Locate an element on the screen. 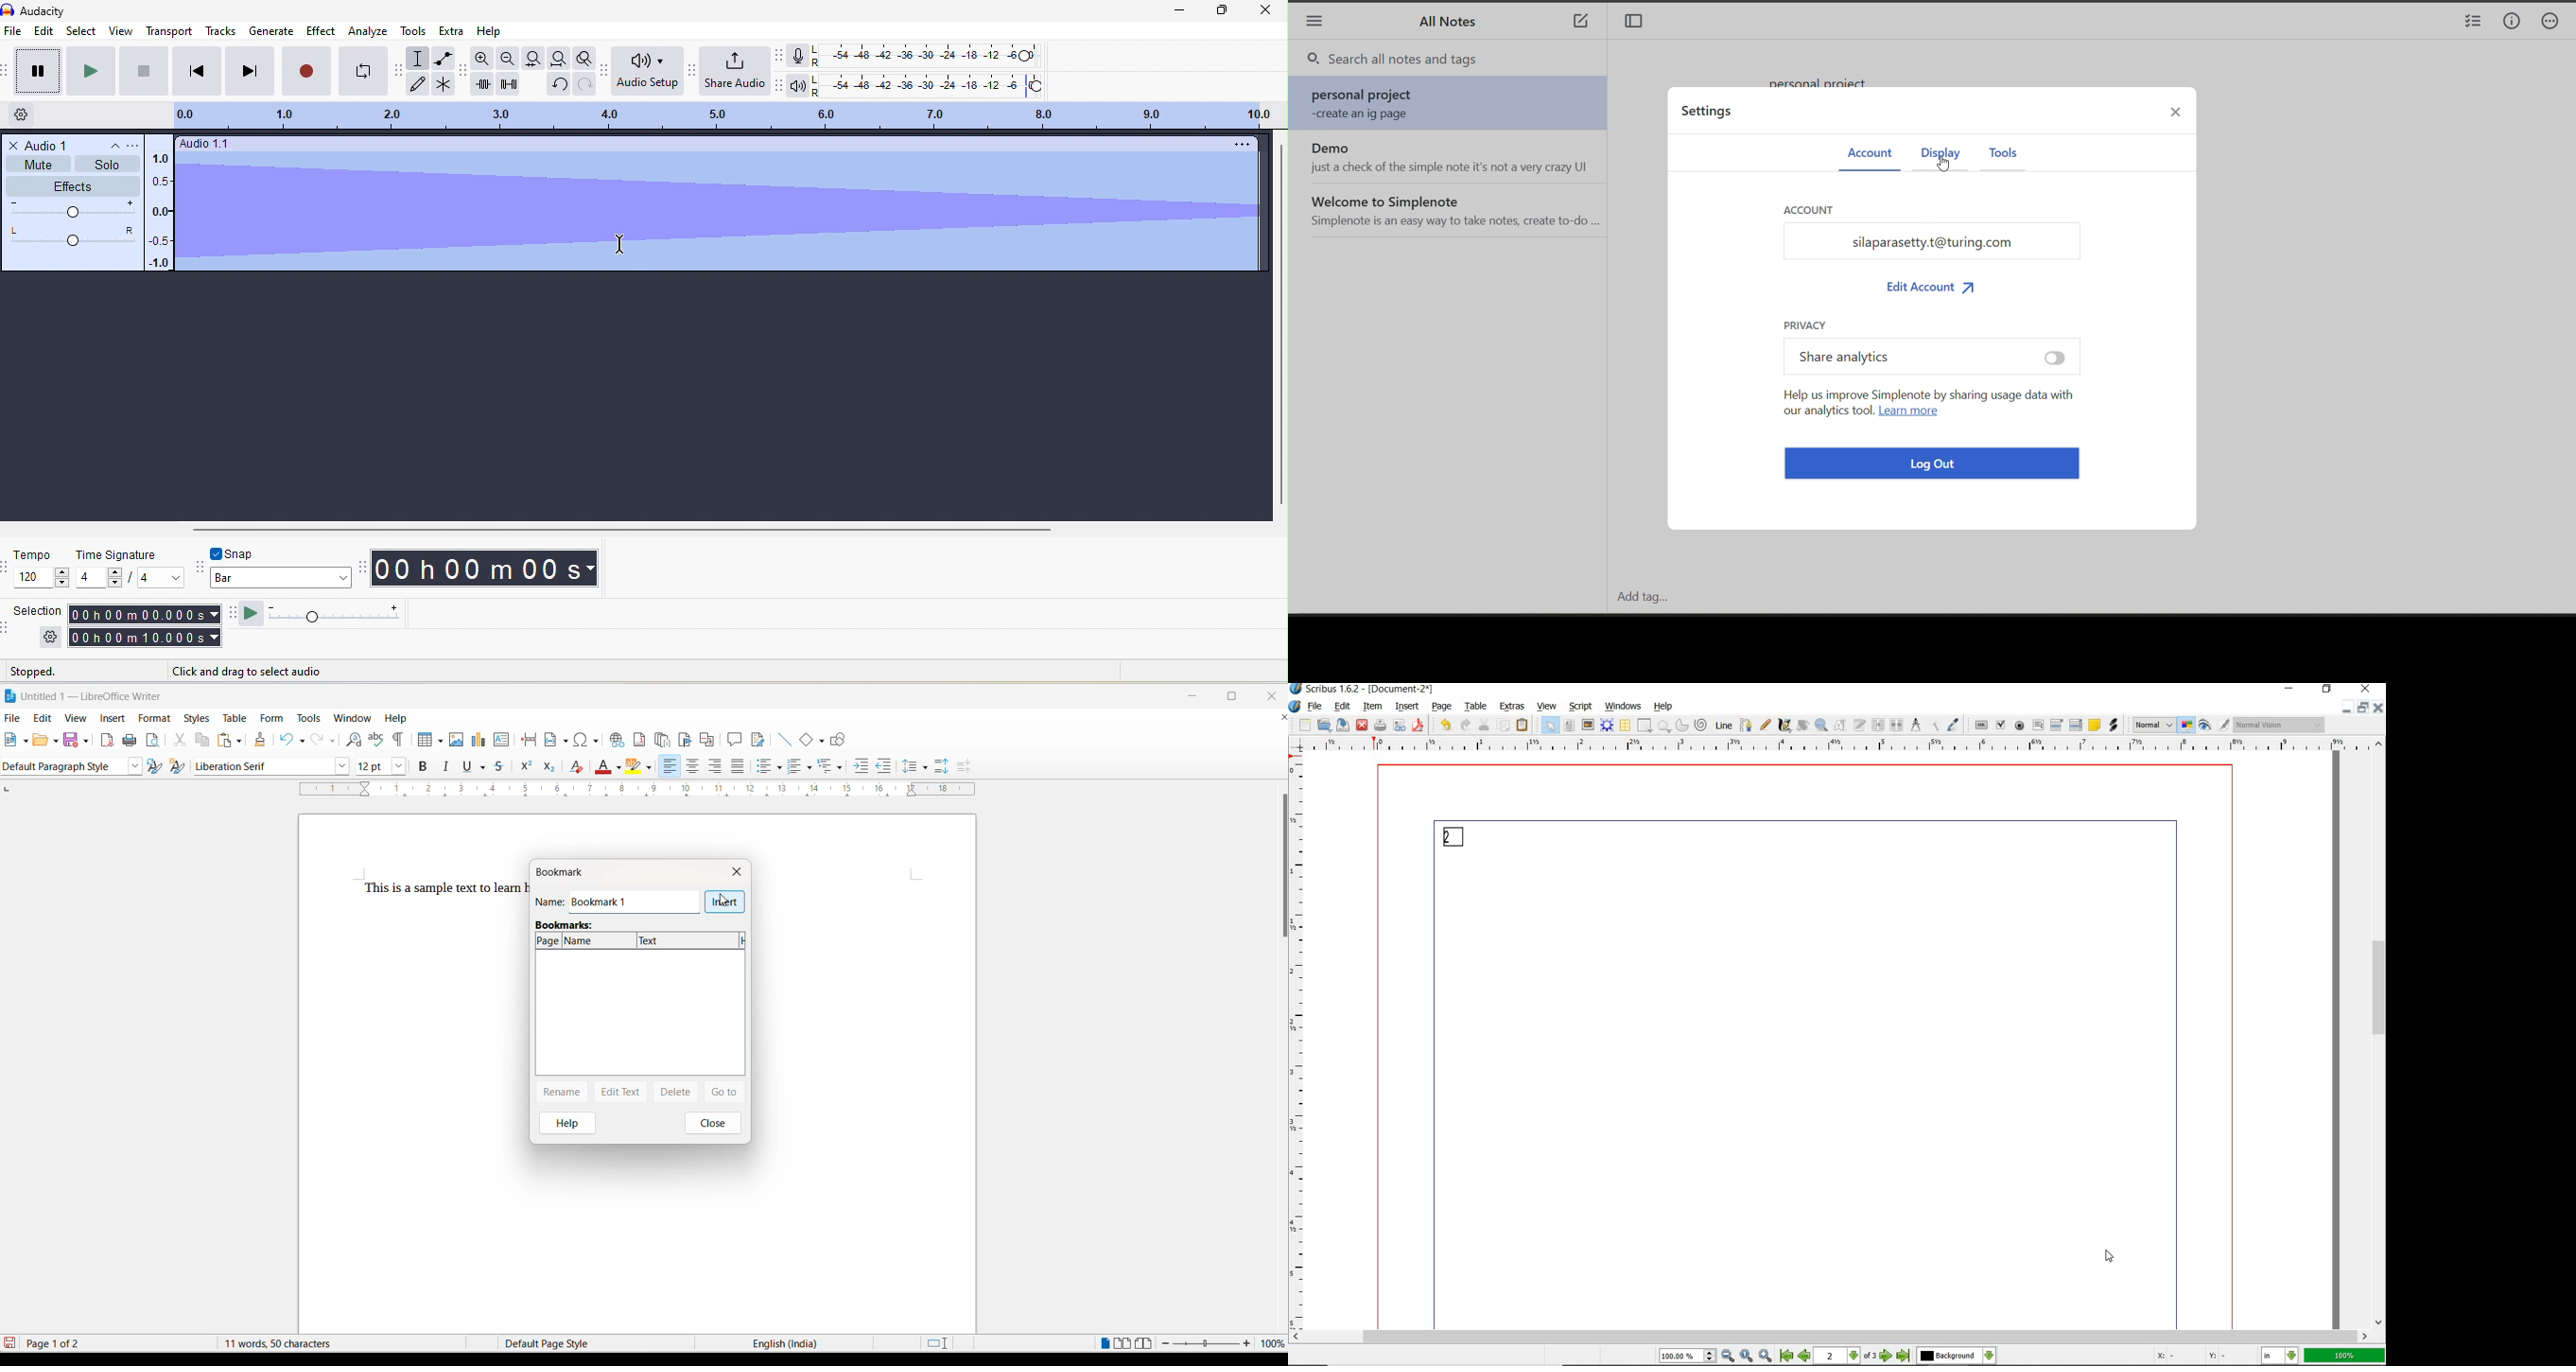 The width and height of the screenshot is (2576, 1372). edit contents of frame is located at coordinates (1842, 726).